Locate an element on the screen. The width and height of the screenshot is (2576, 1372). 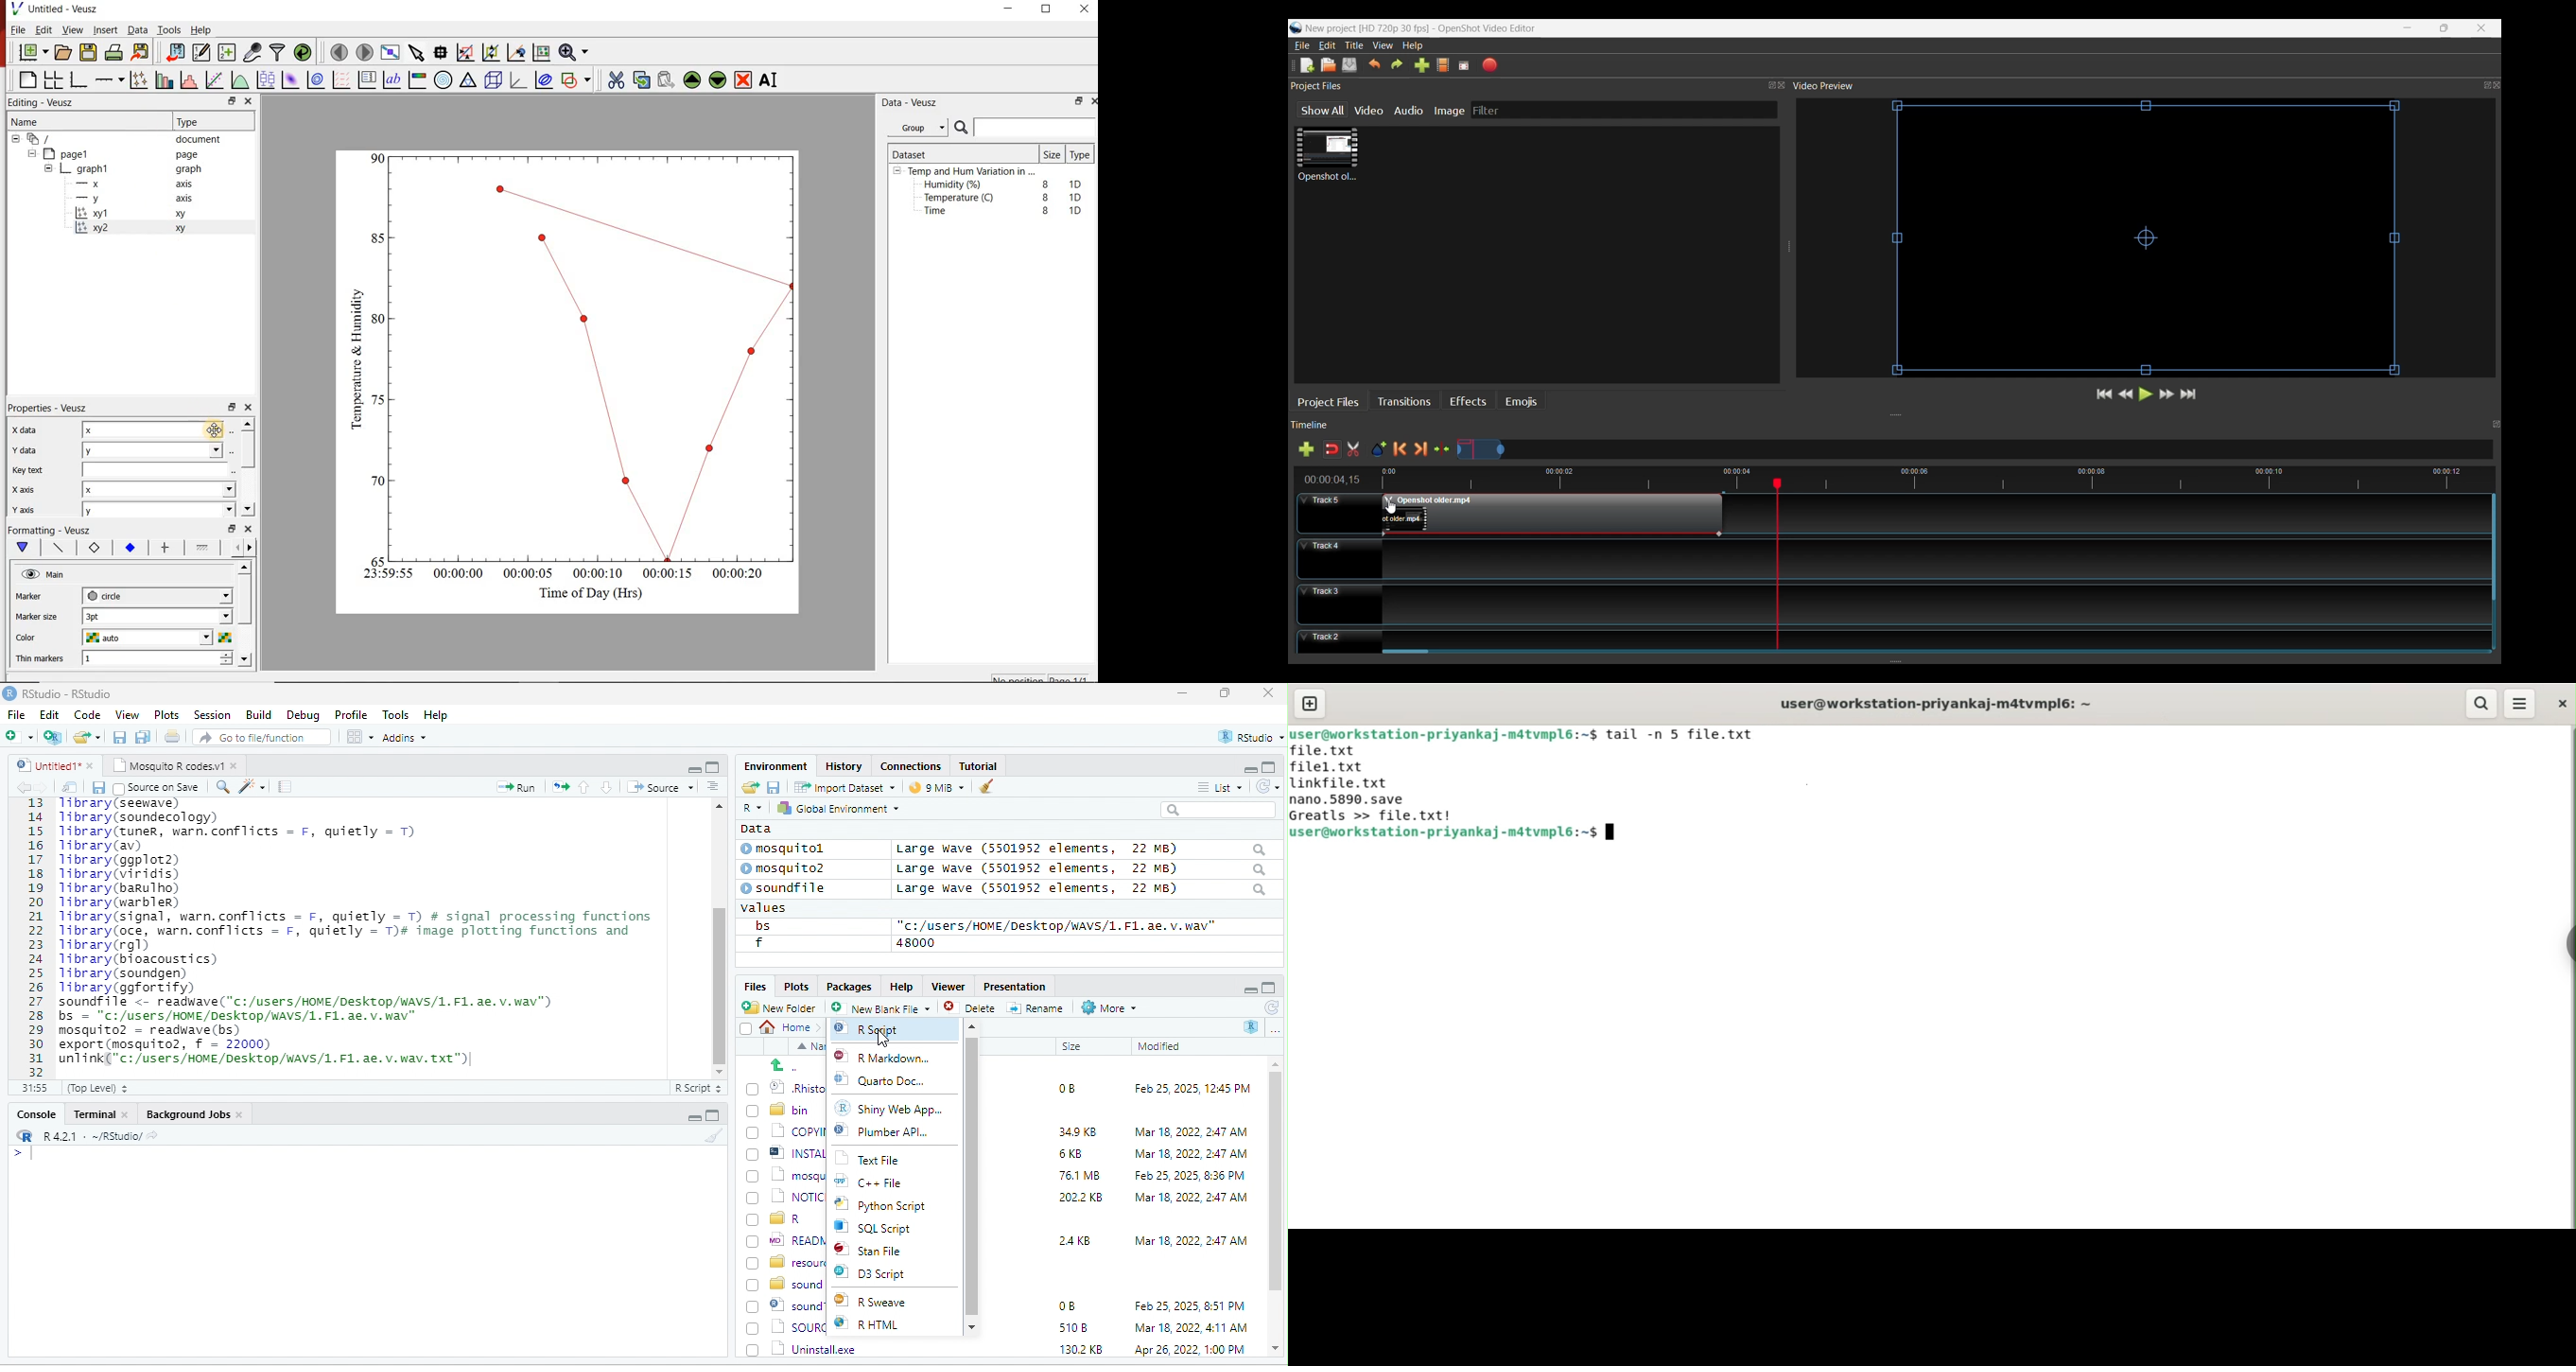
maximize is located at coordinates (712, 1115).